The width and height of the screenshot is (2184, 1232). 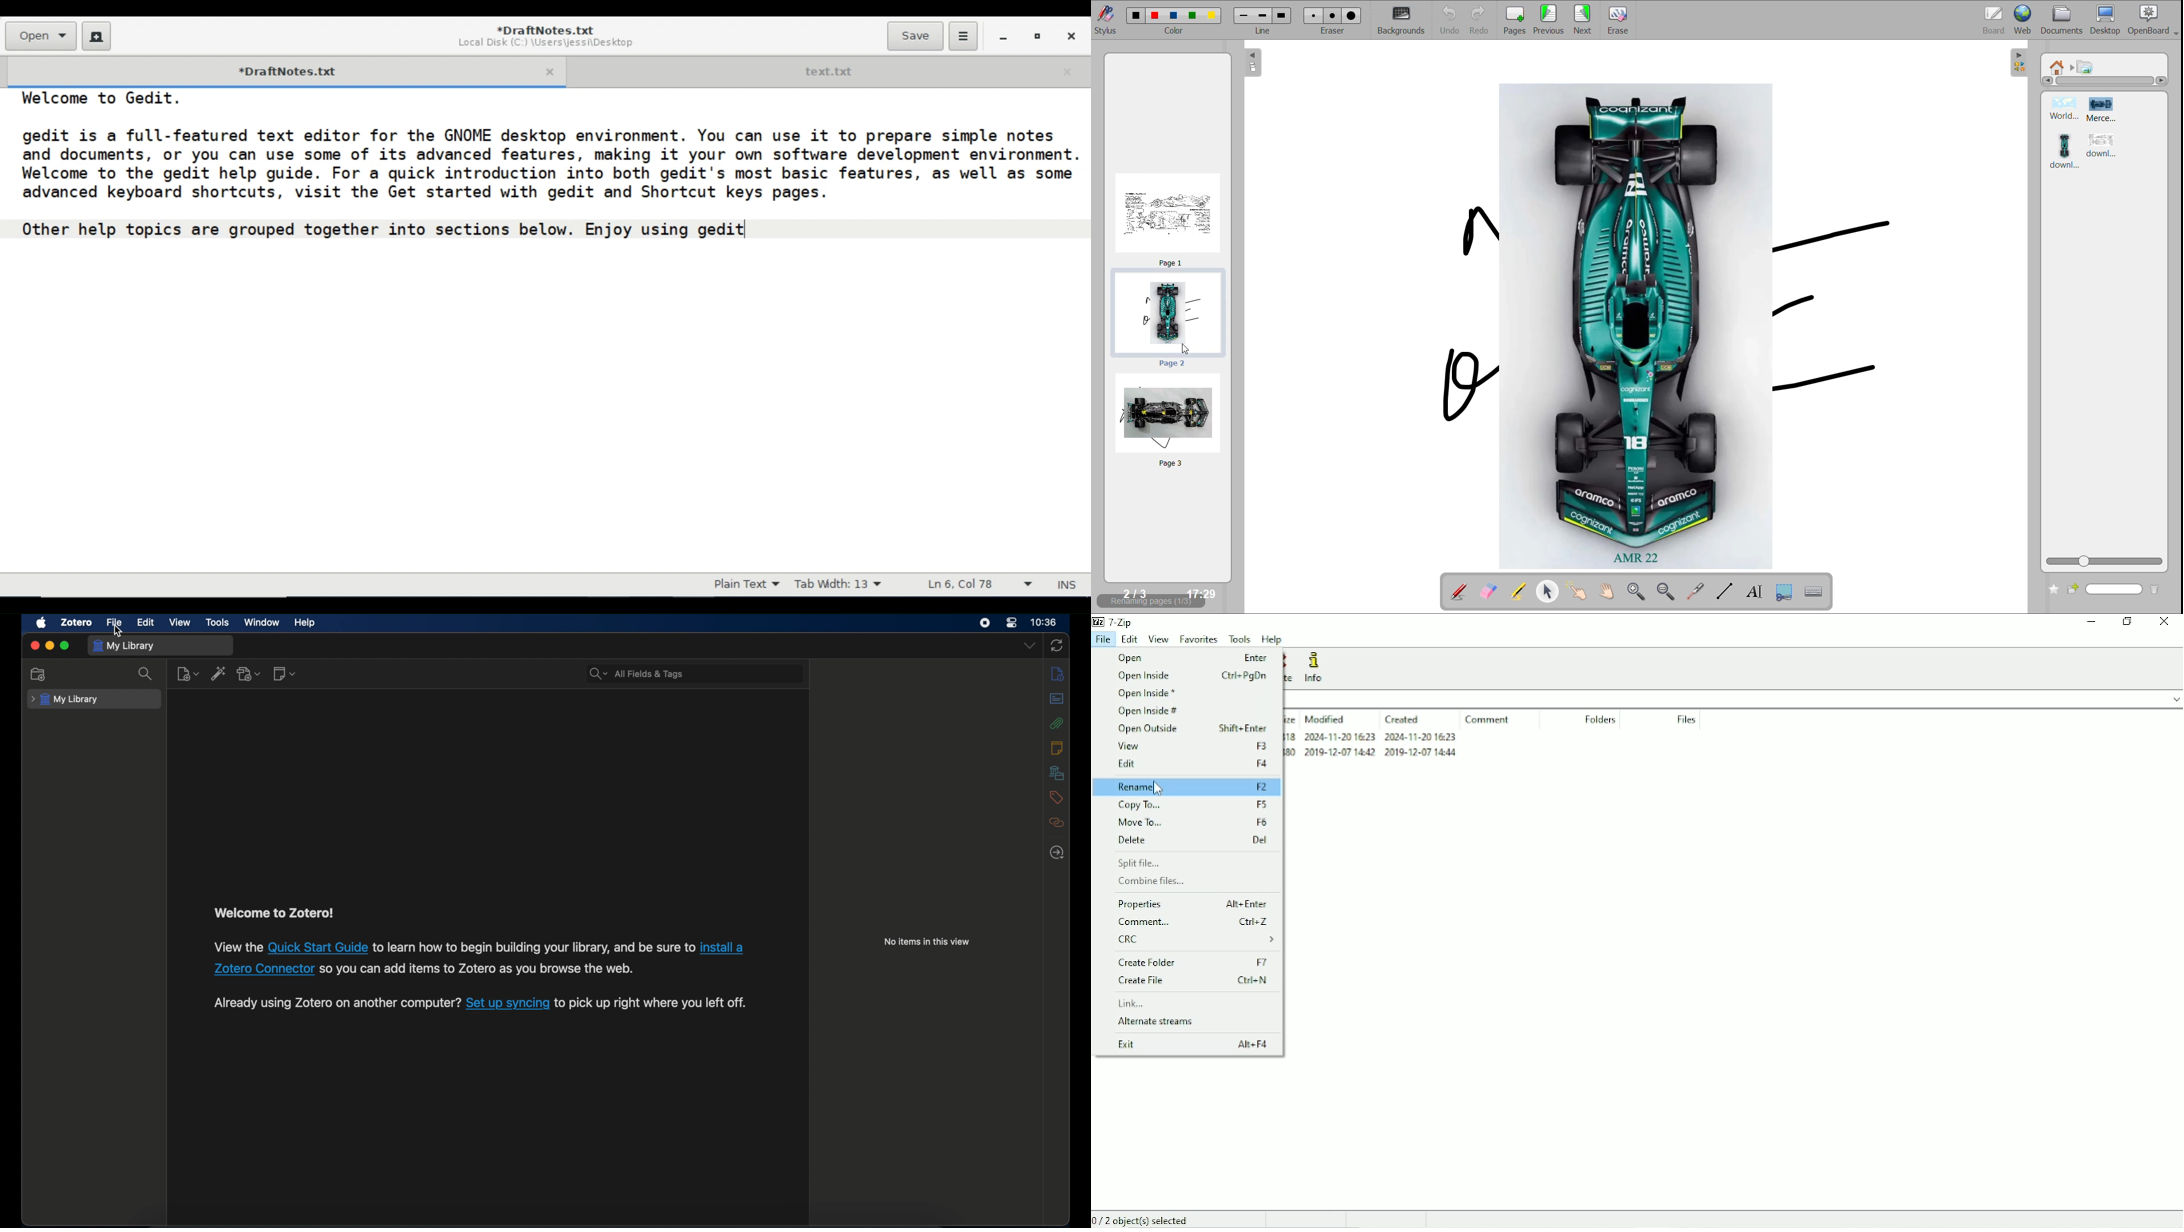 What do you see at coordinates (408, 230) in the screenshot?
I see `Other help topics are grouped together into sections below. Enjoy using gedit]` at bounding box center [408, 230].